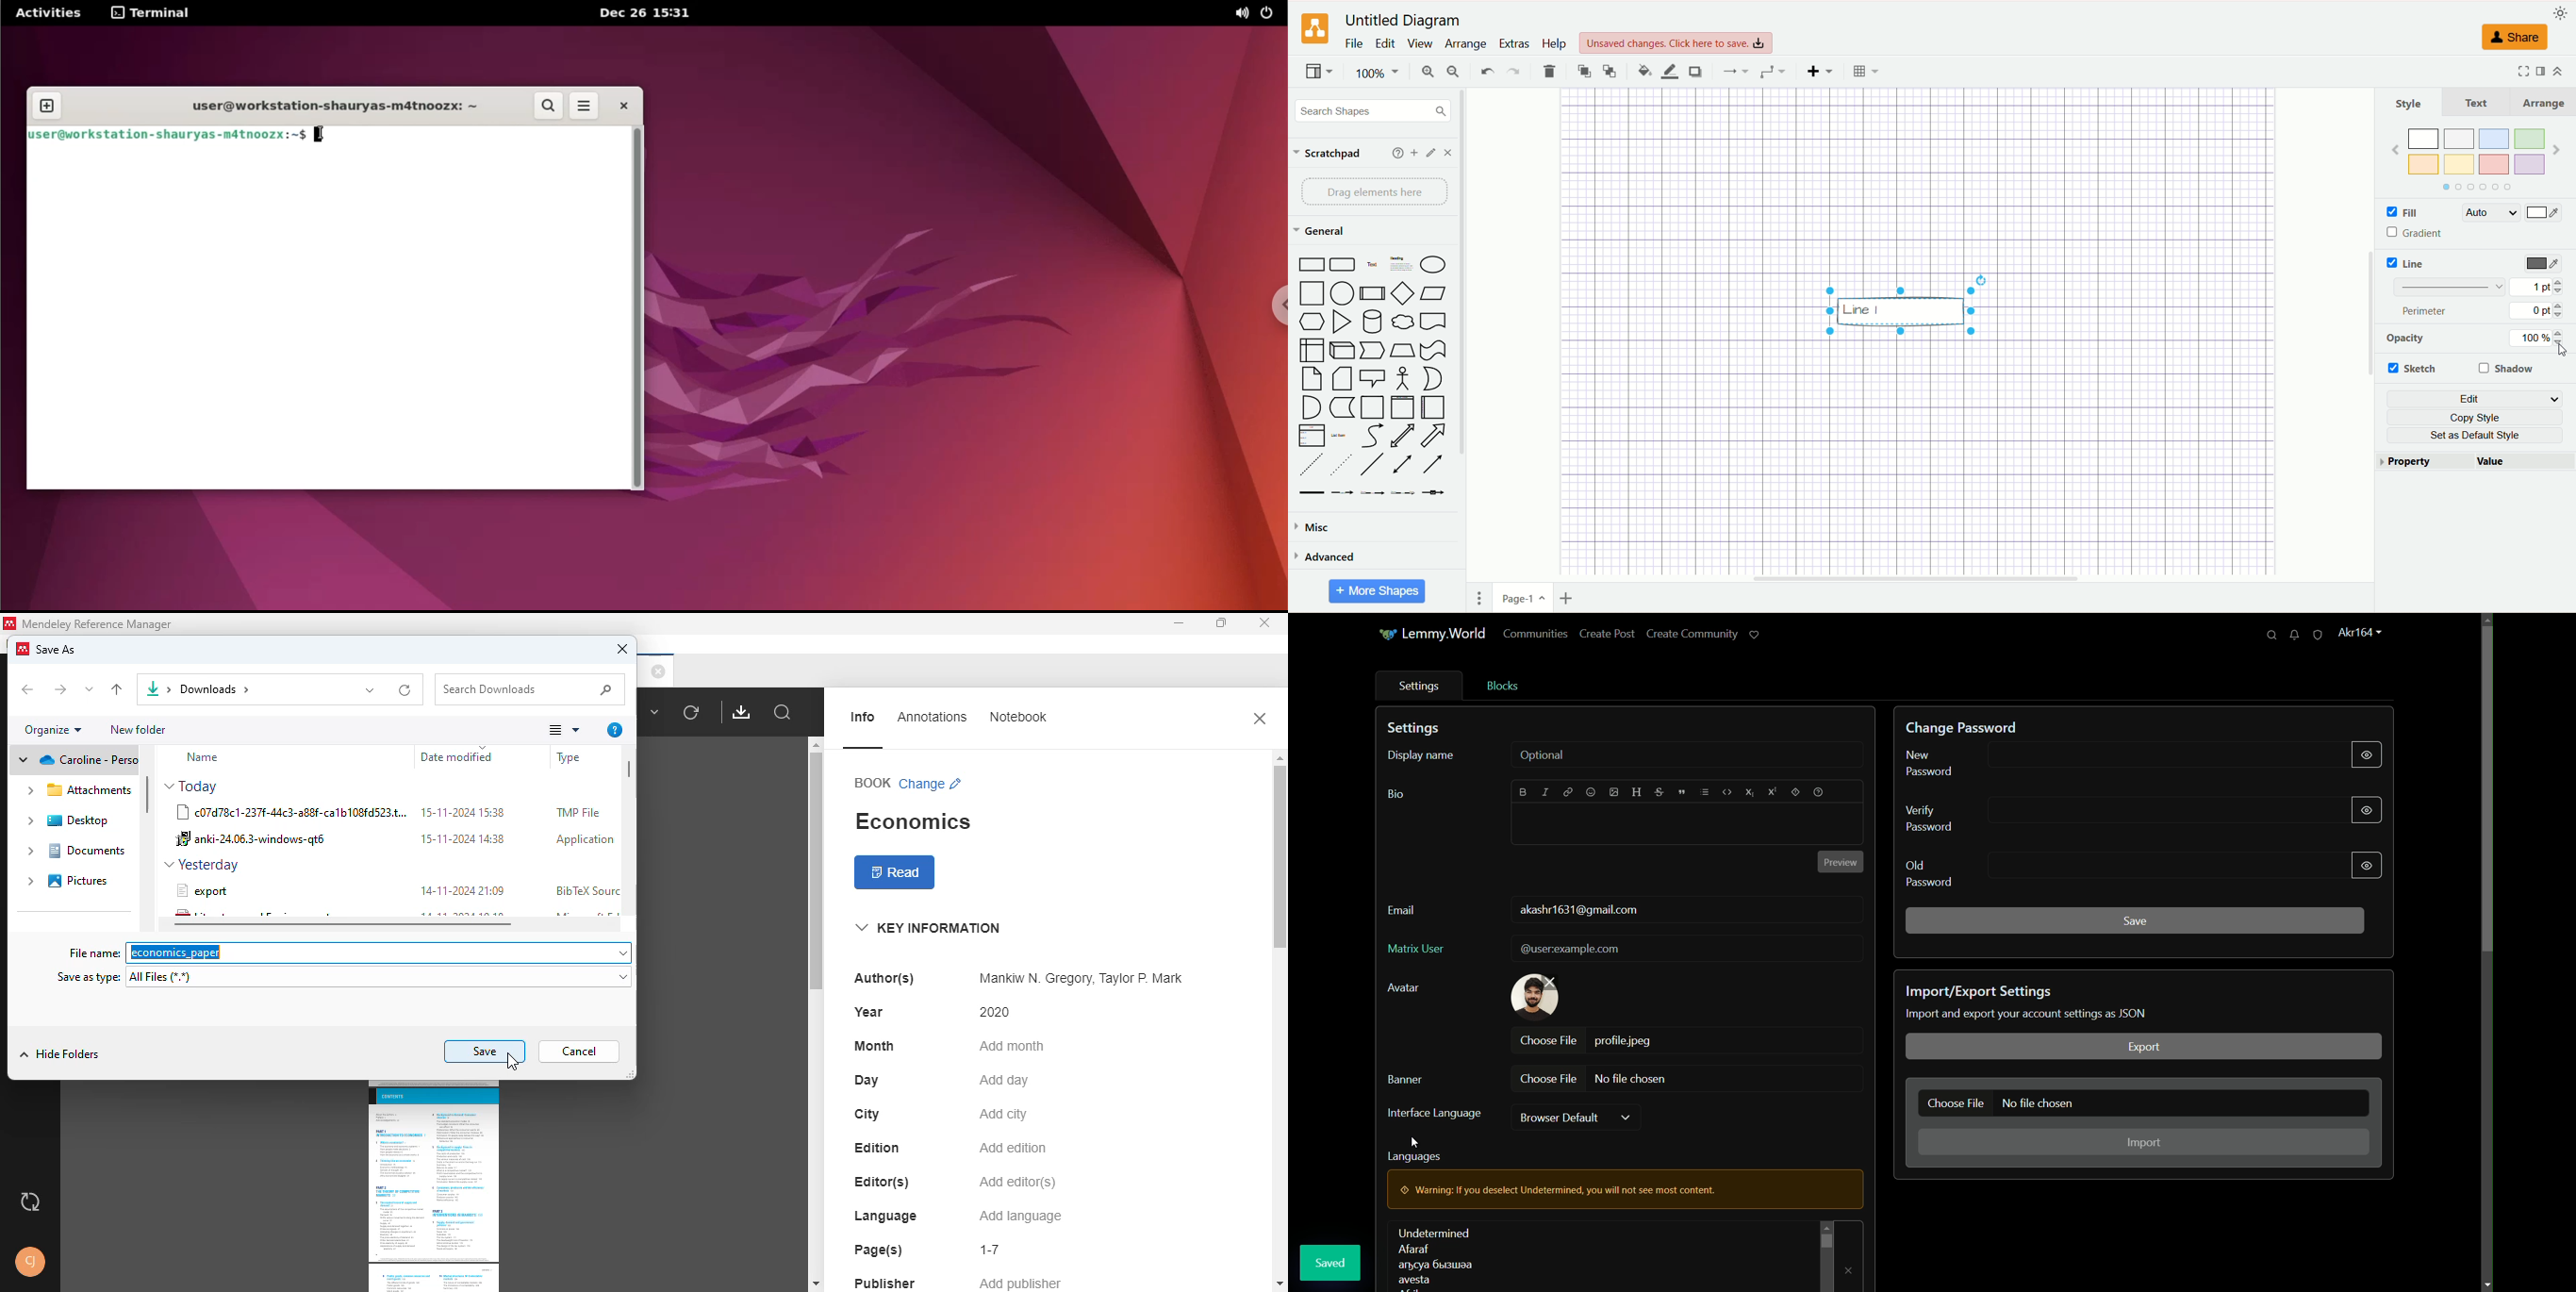 The image size is (2576, 1316). I want to click on save as type, so click(90, 978).